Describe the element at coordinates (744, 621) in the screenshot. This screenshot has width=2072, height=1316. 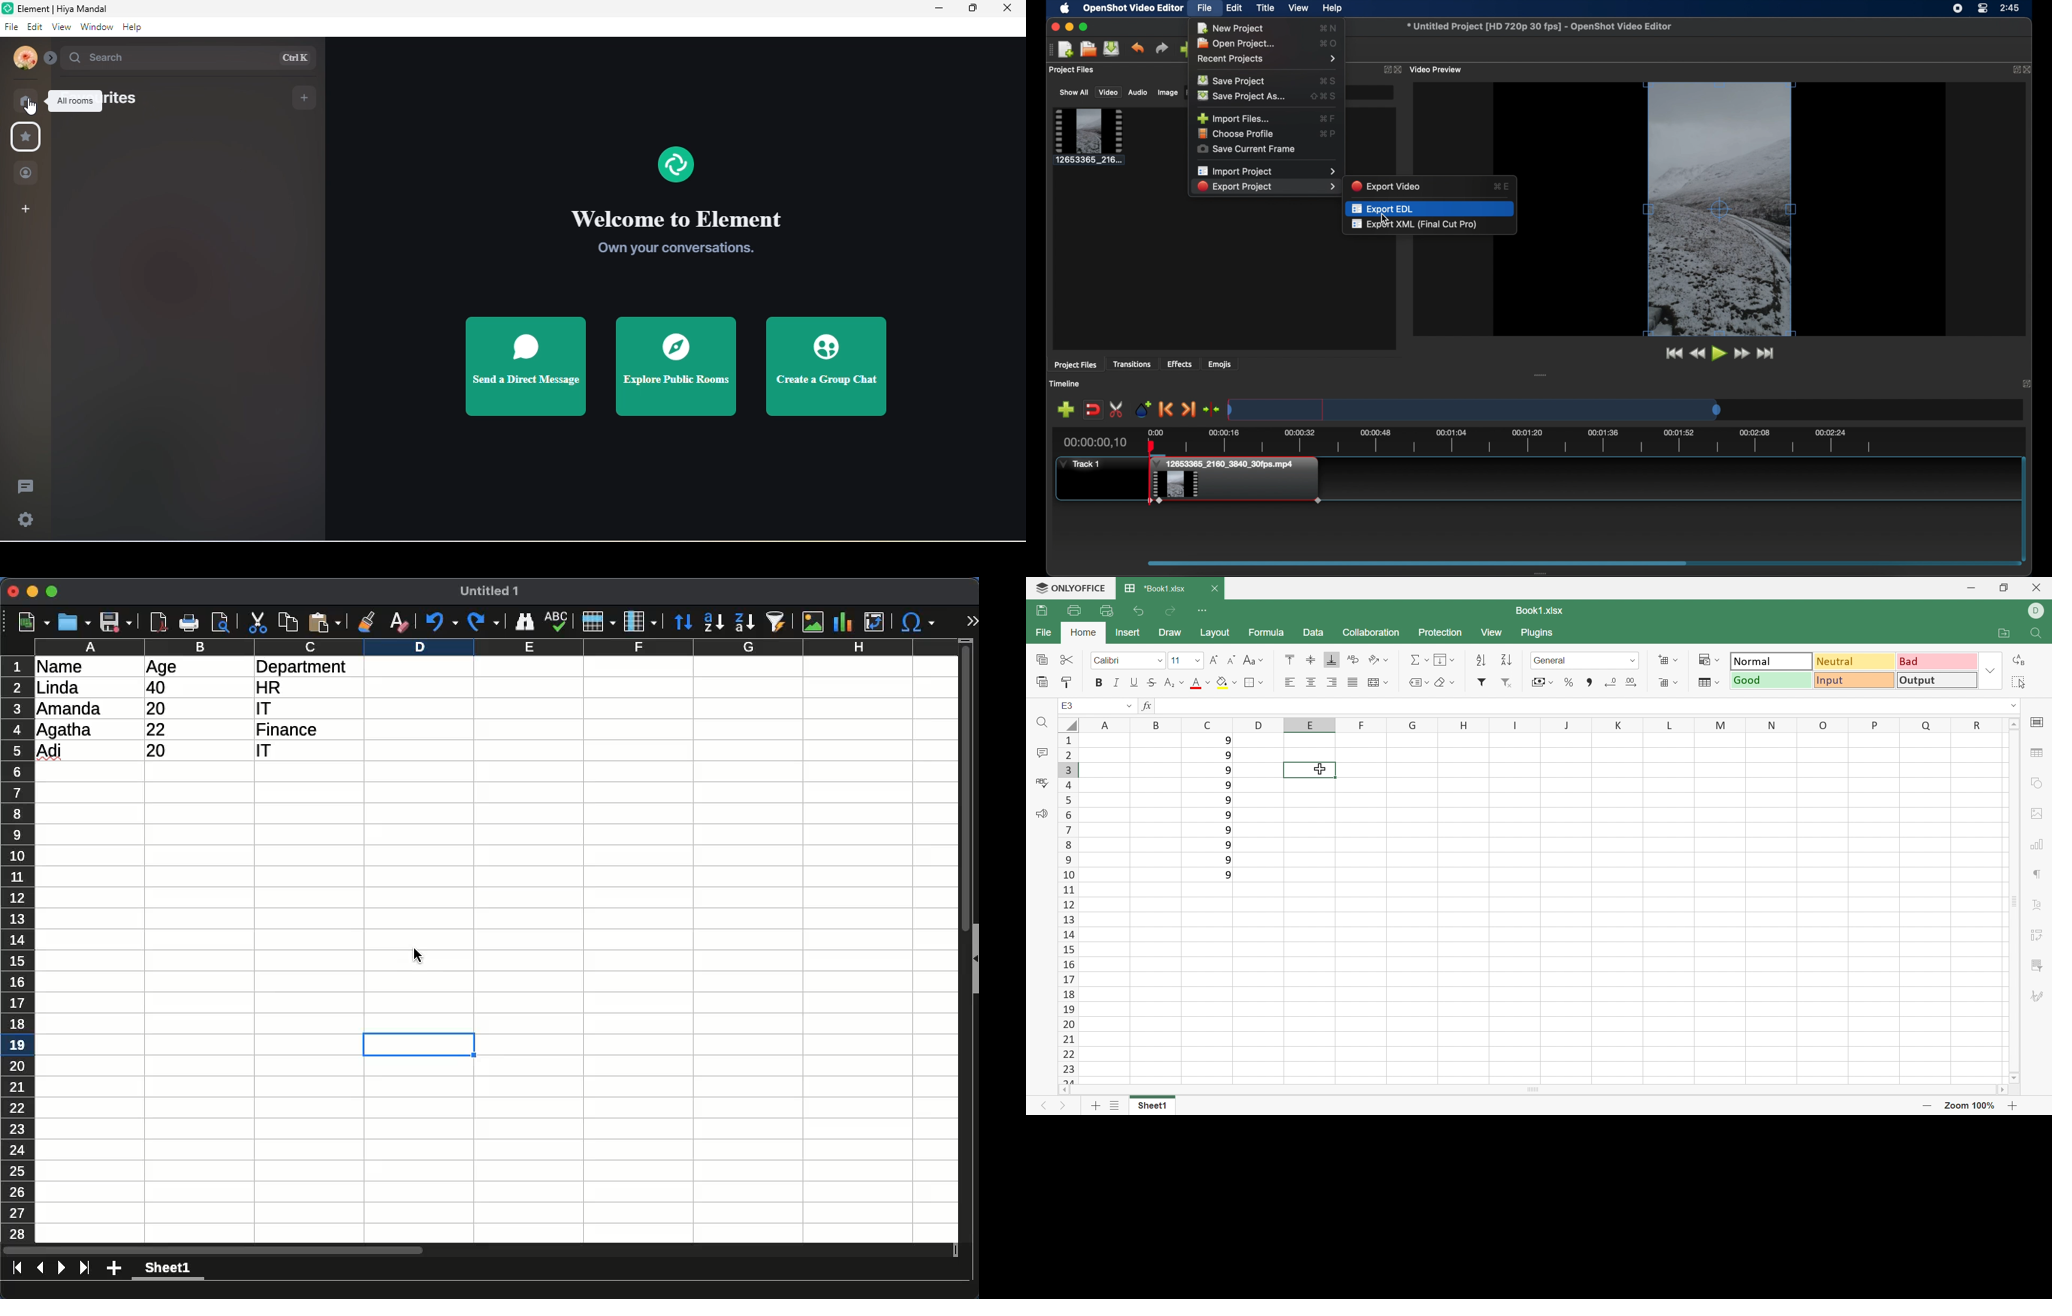
I see `descending` at that location.